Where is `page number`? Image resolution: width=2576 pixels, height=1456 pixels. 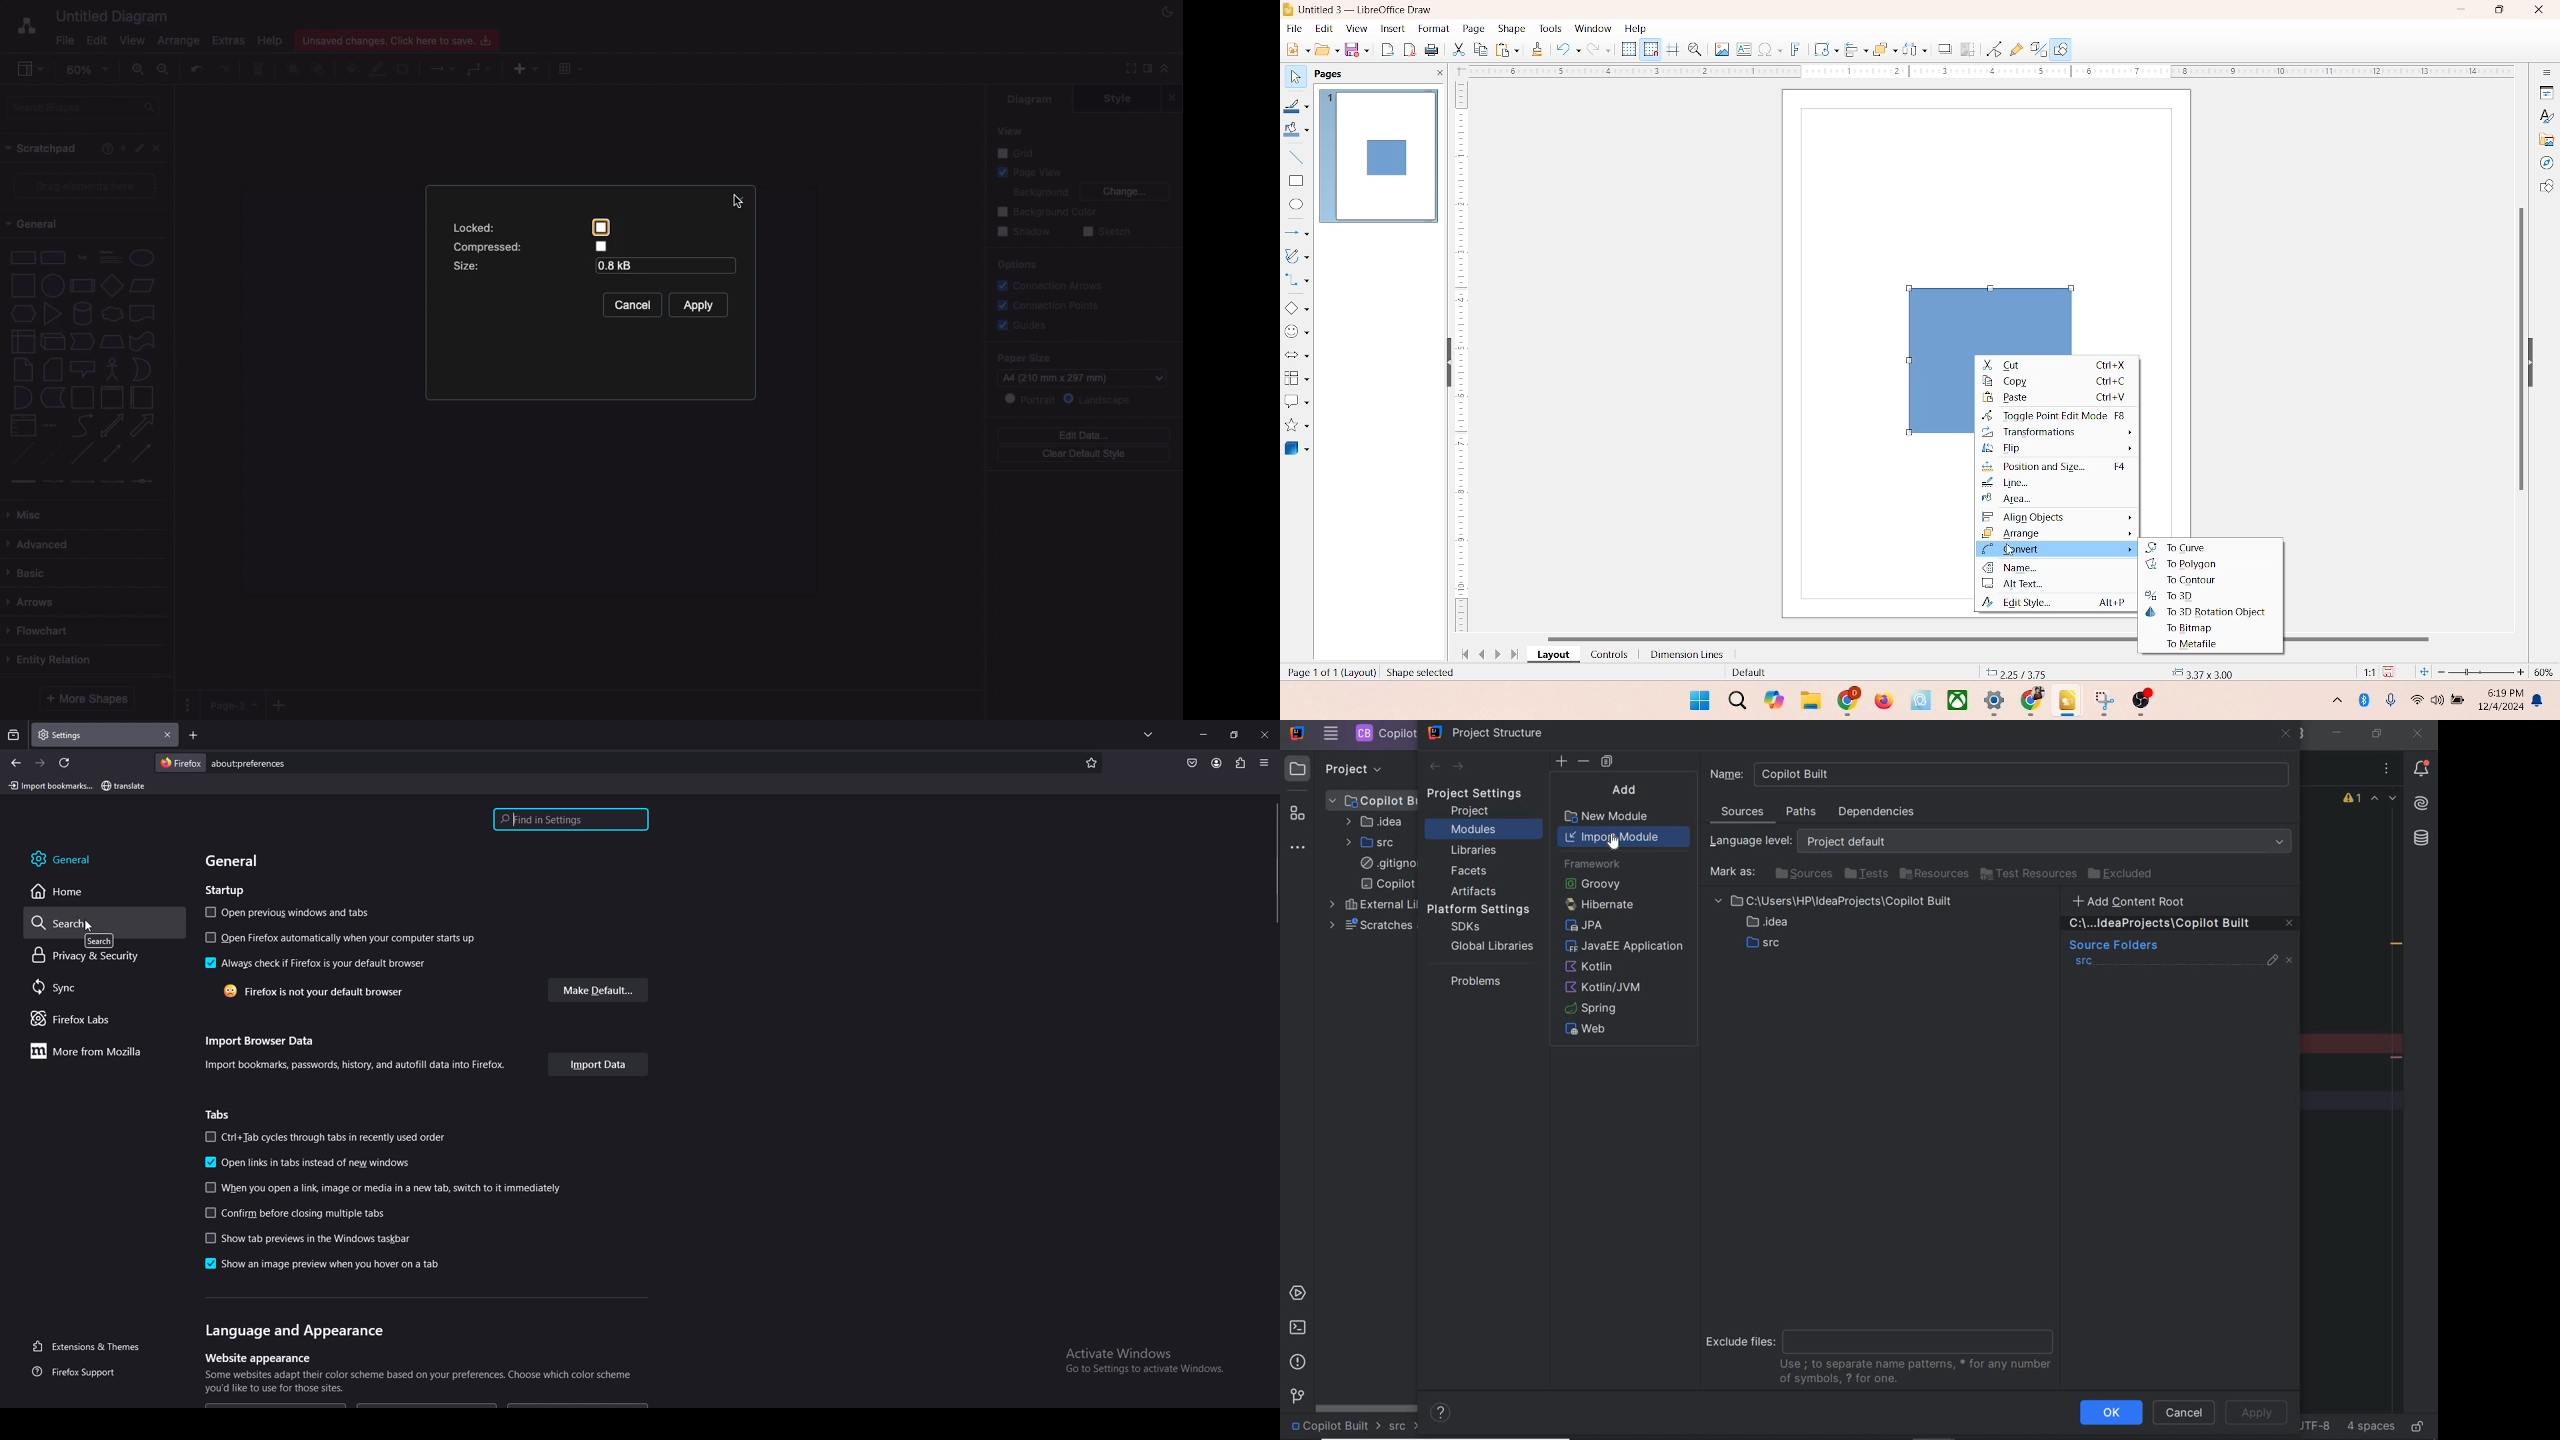
page number is located at coordinates (1329, 671).